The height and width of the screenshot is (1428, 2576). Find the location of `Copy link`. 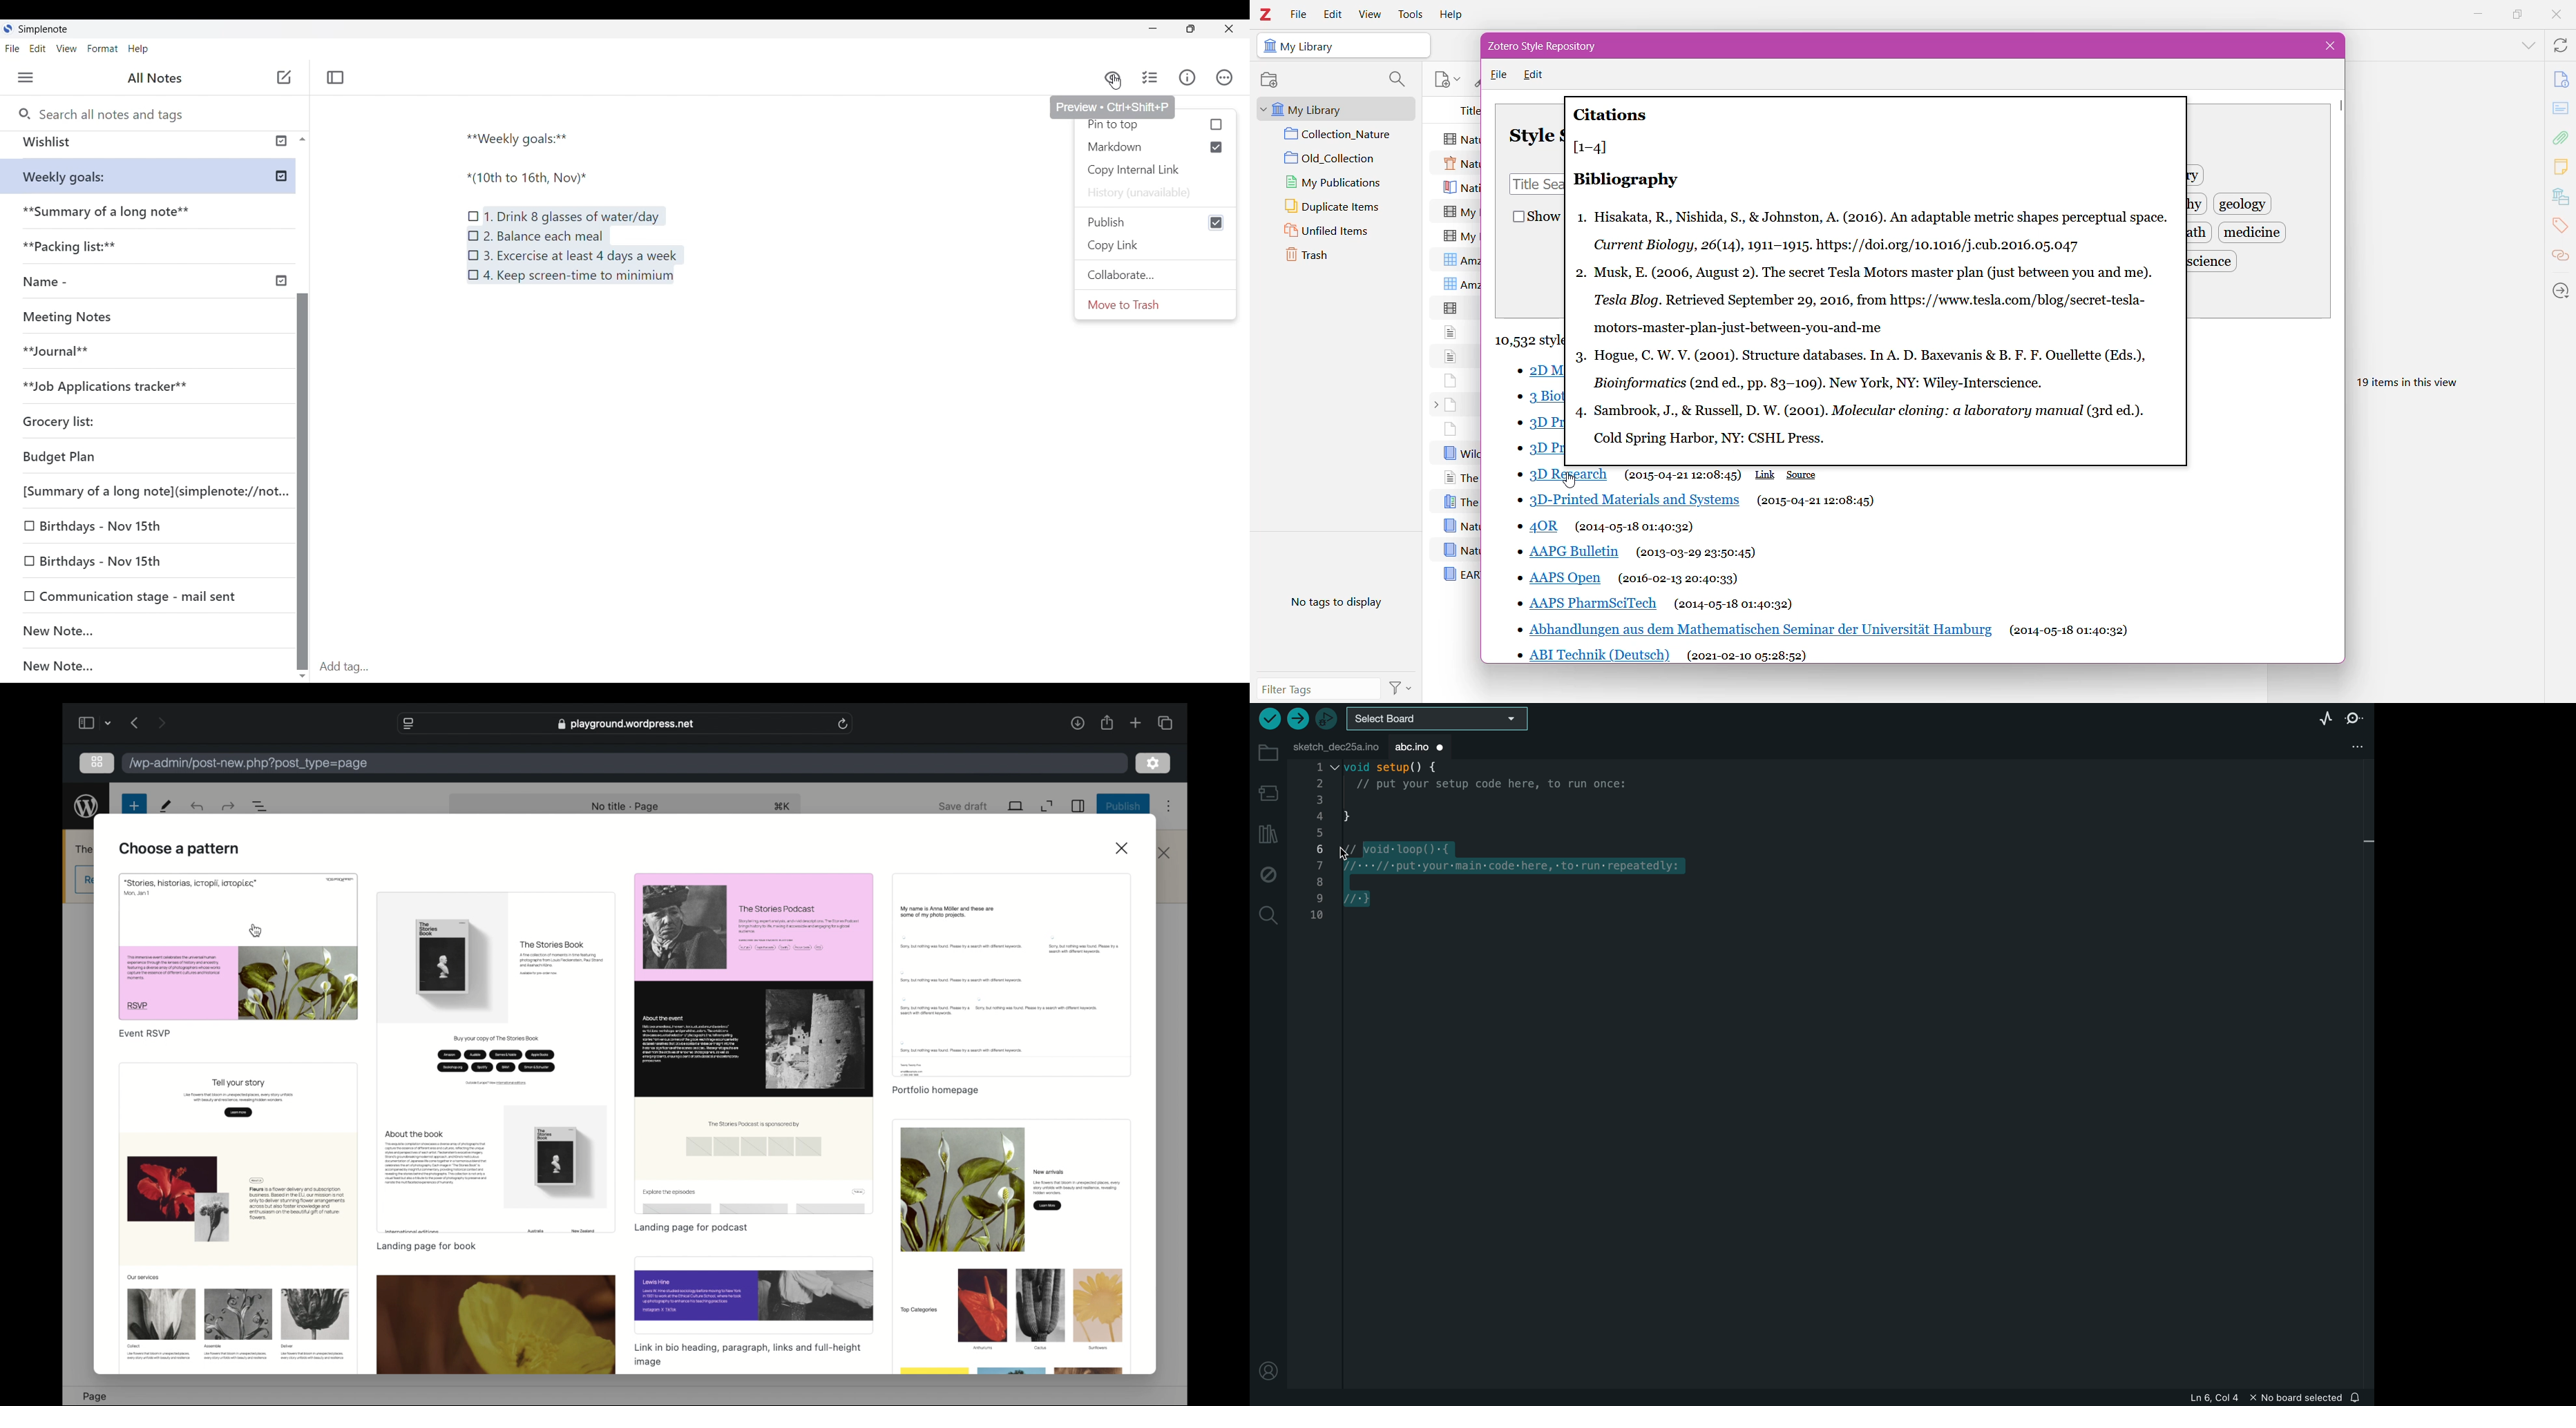

Copy link is located at coordinates (1117, 245).